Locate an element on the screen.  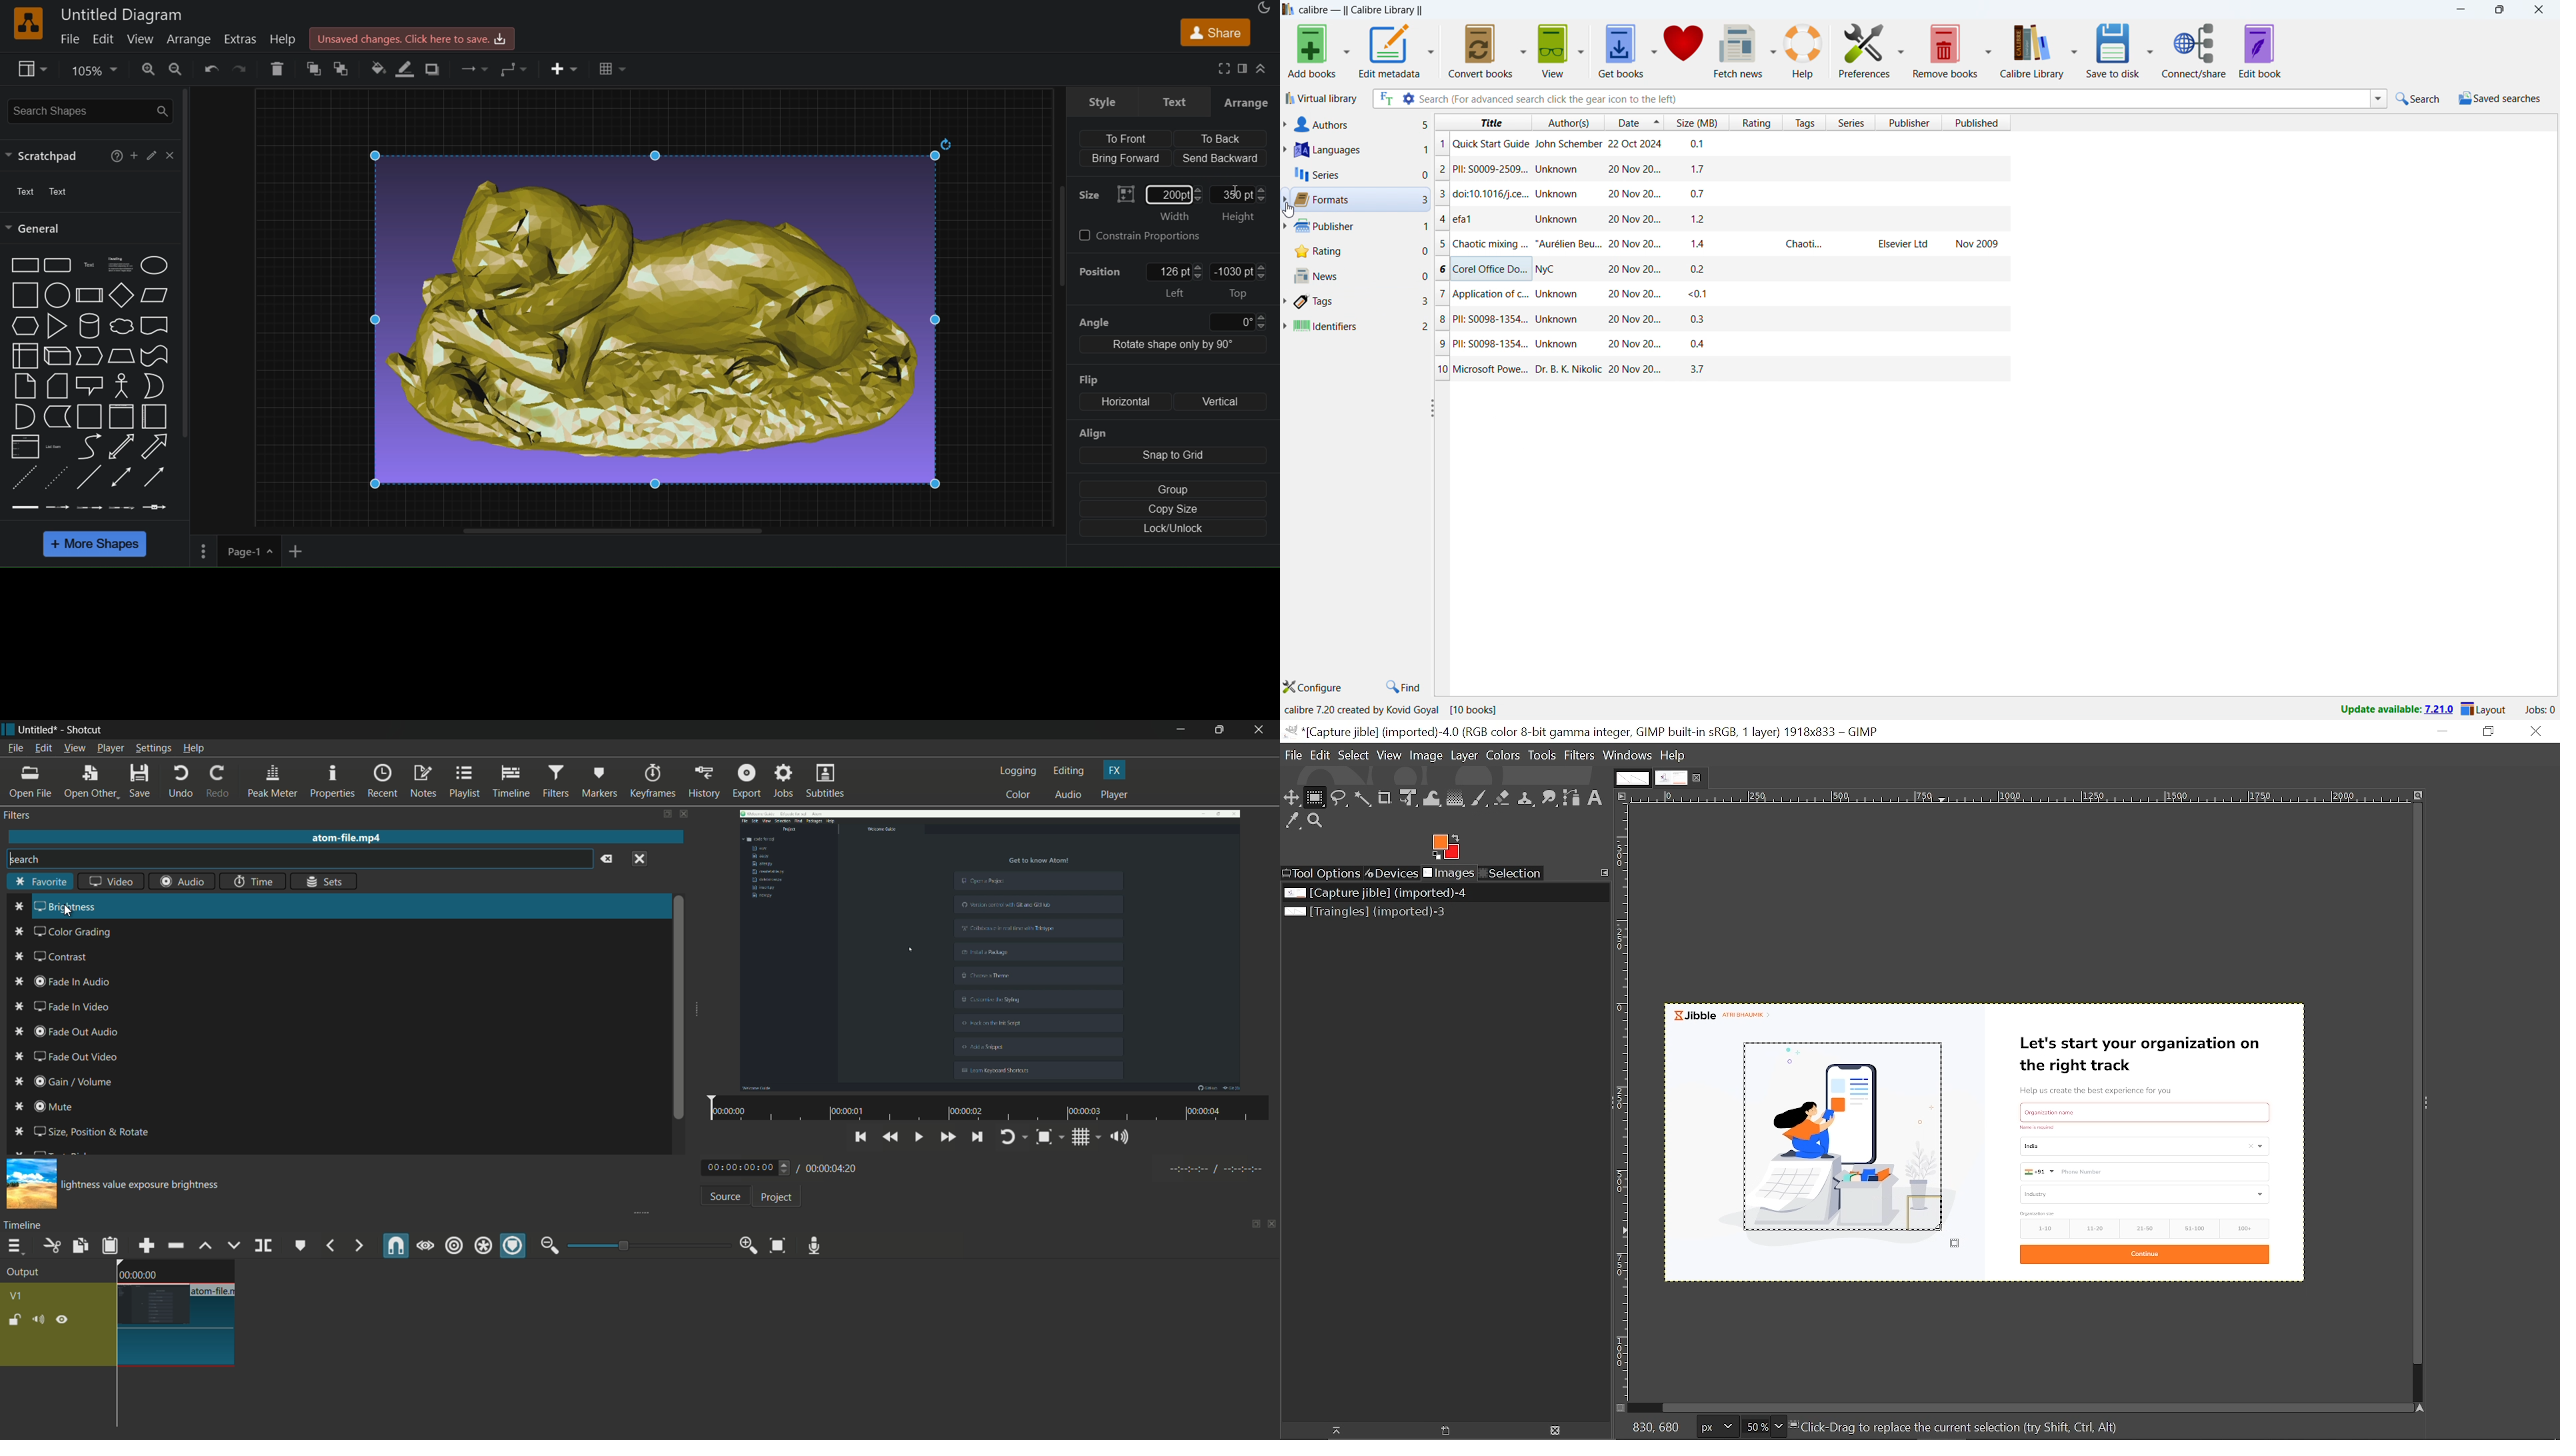
save to disk is located at coordinates (2112, 50).